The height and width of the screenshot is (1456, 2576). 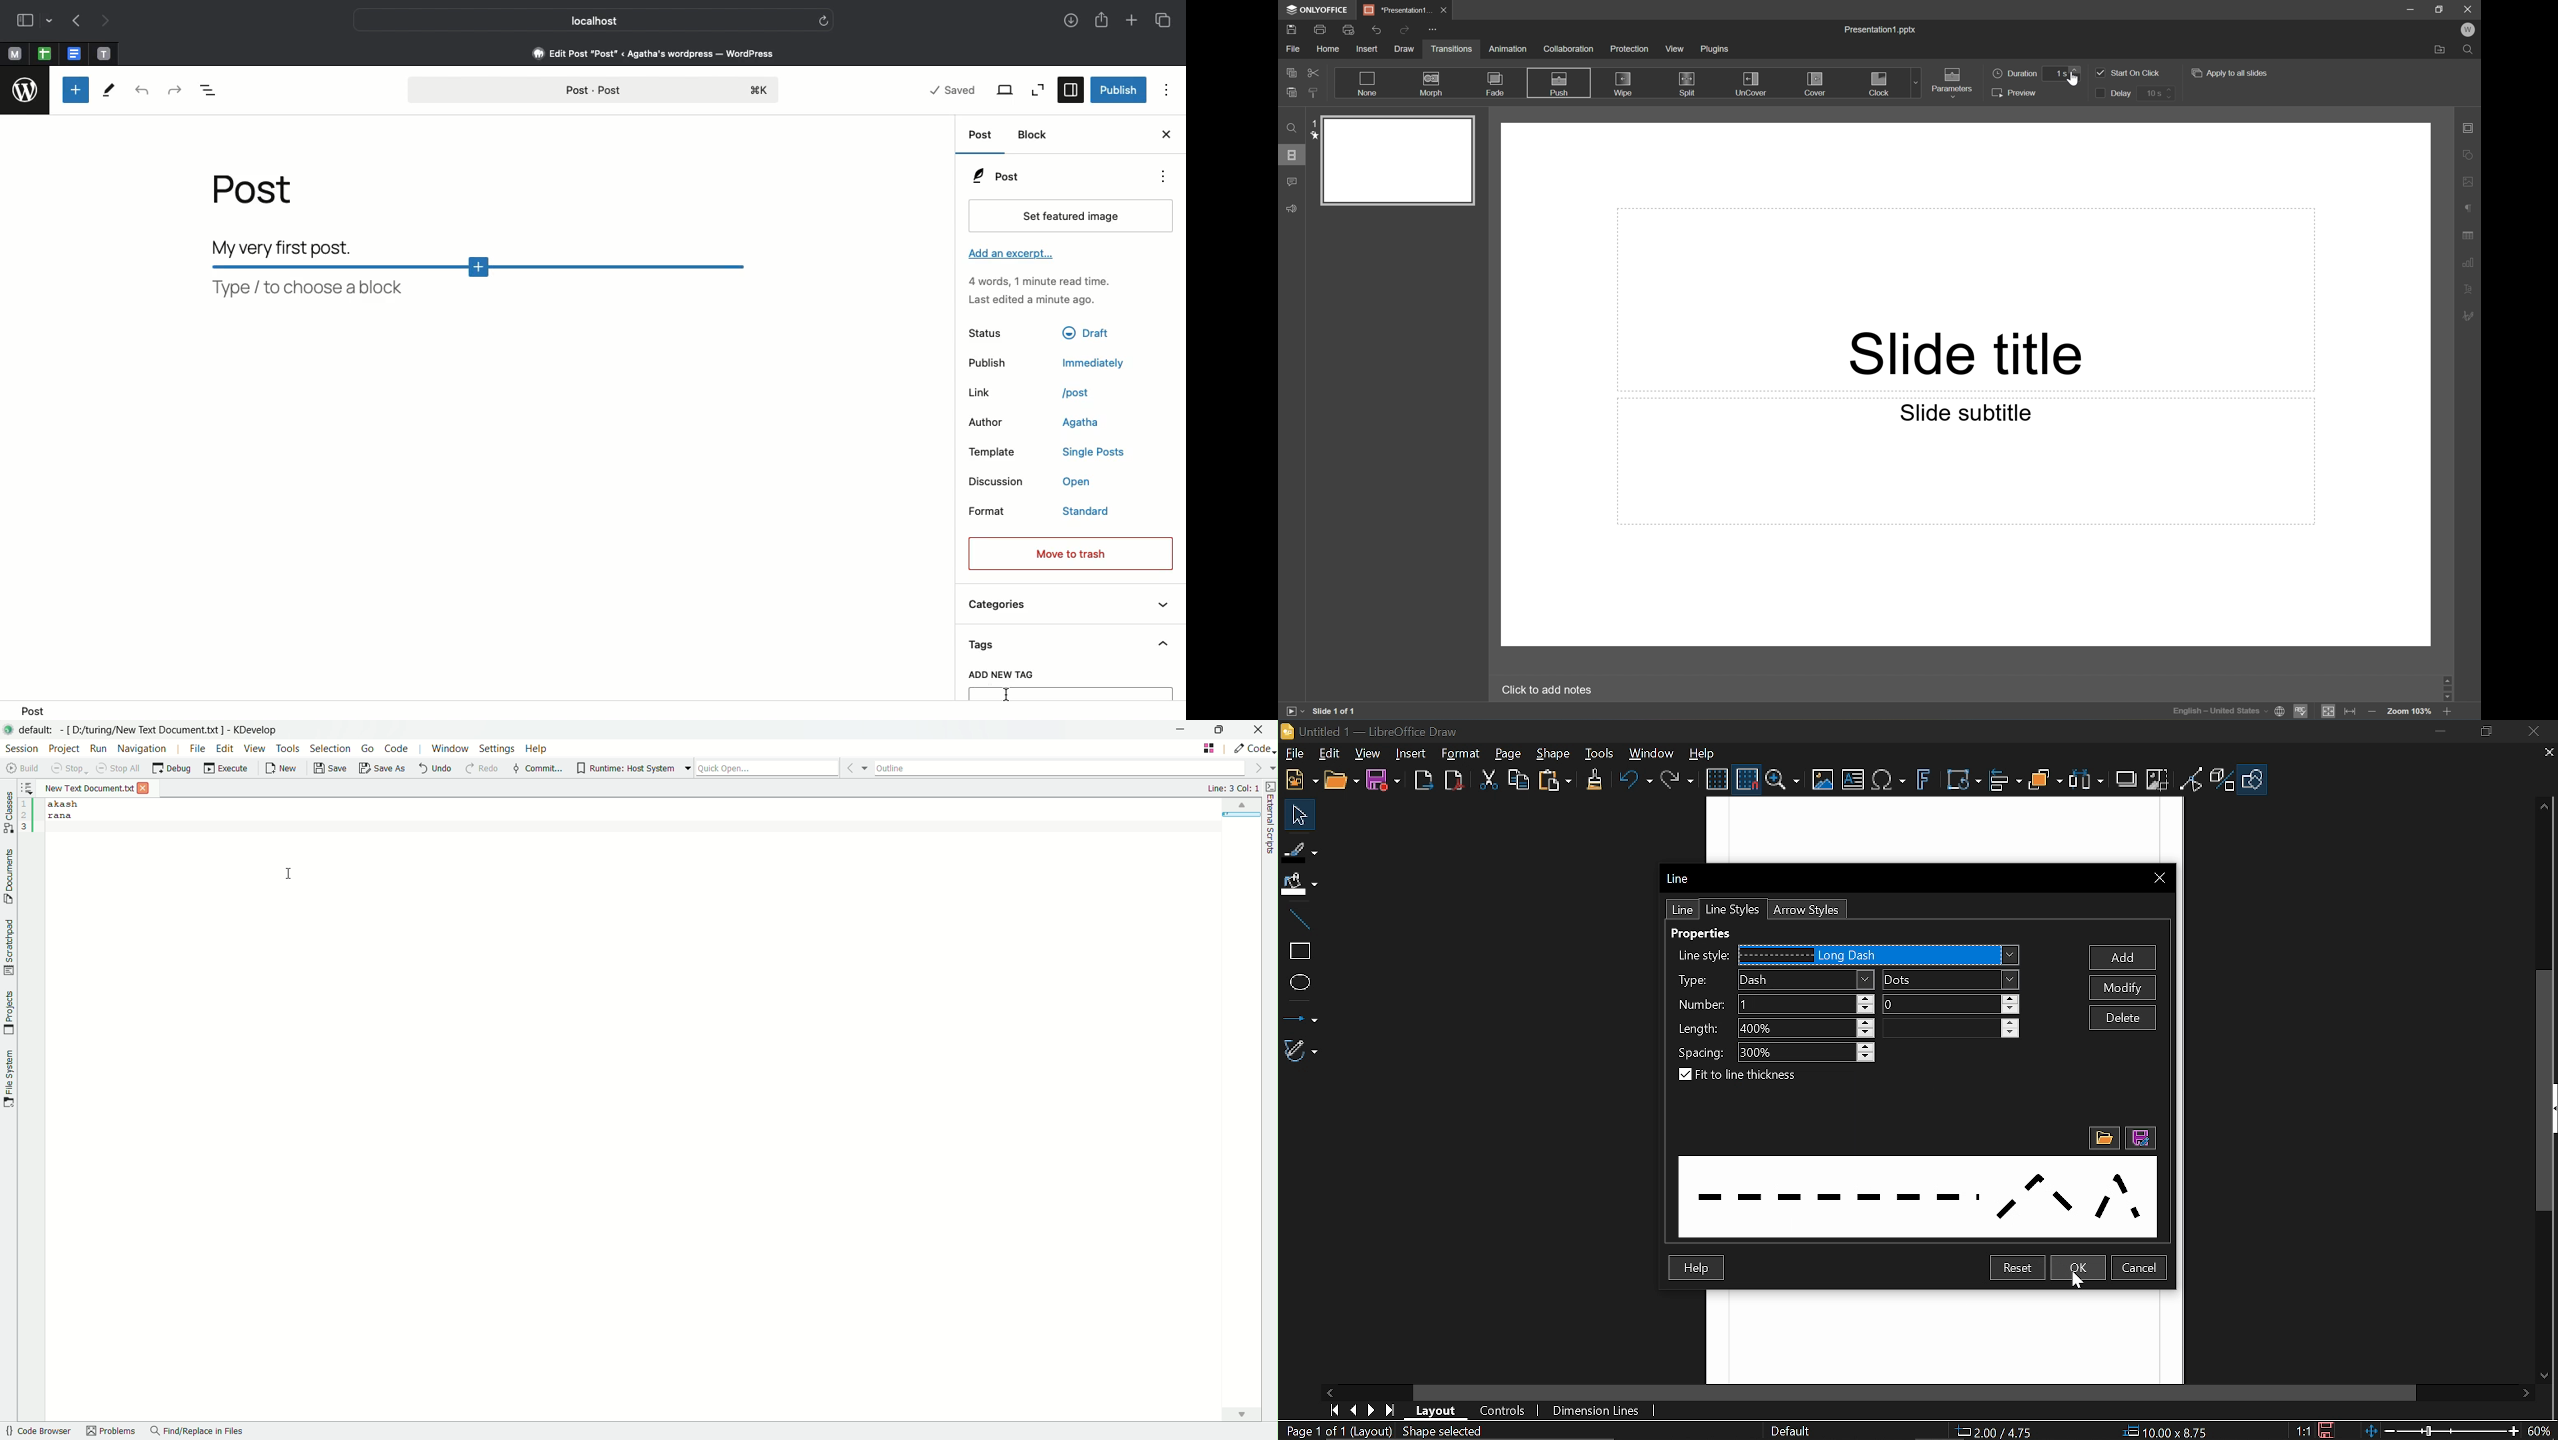 I want to click on Help, so click(x=1703, y=753).